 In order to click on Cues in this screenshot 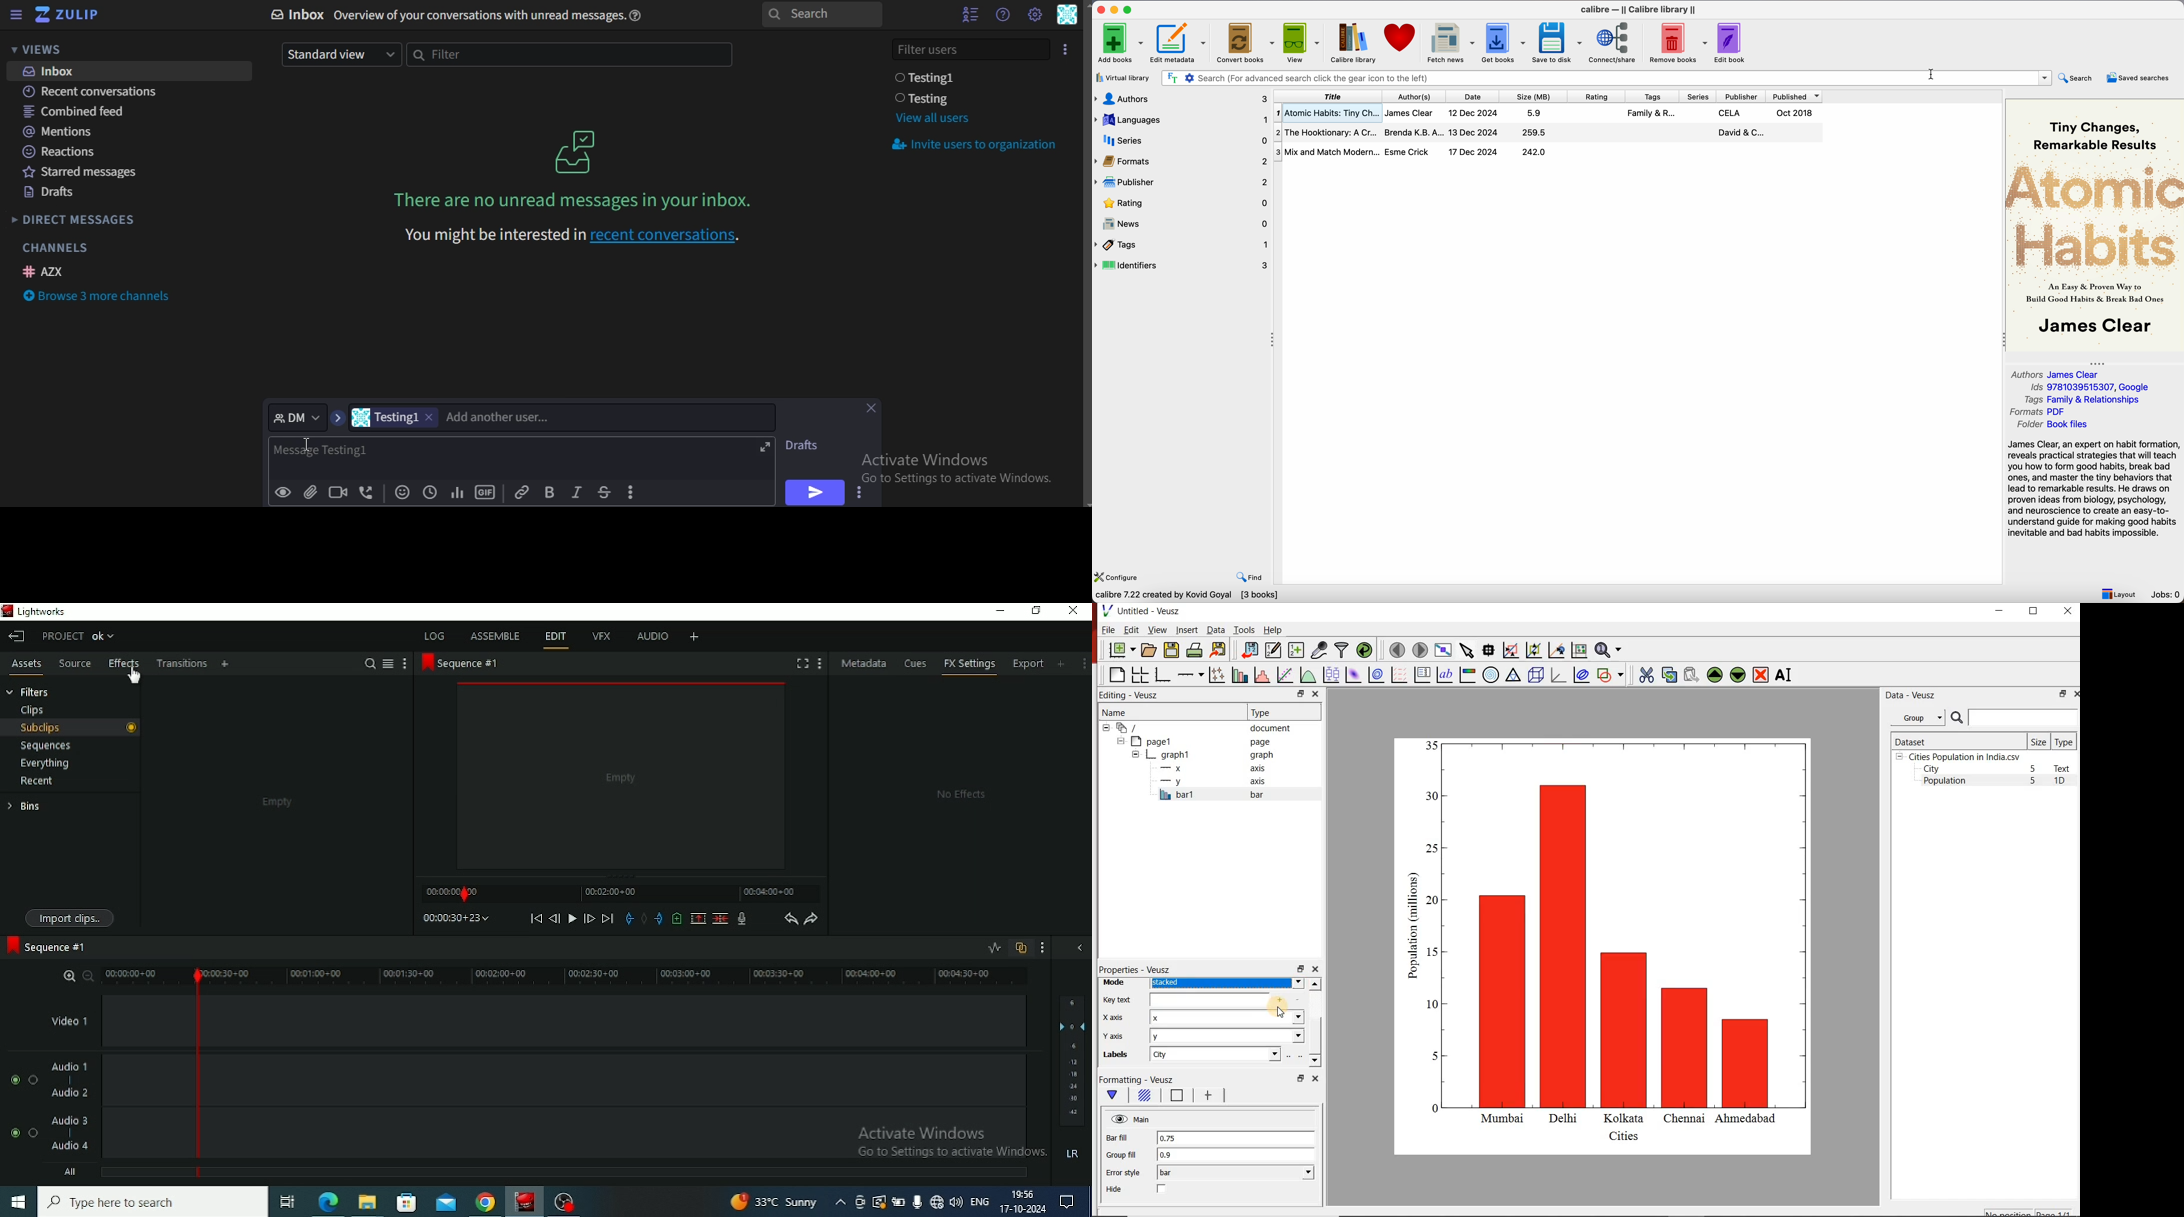, I will do `click(917, 664)`.